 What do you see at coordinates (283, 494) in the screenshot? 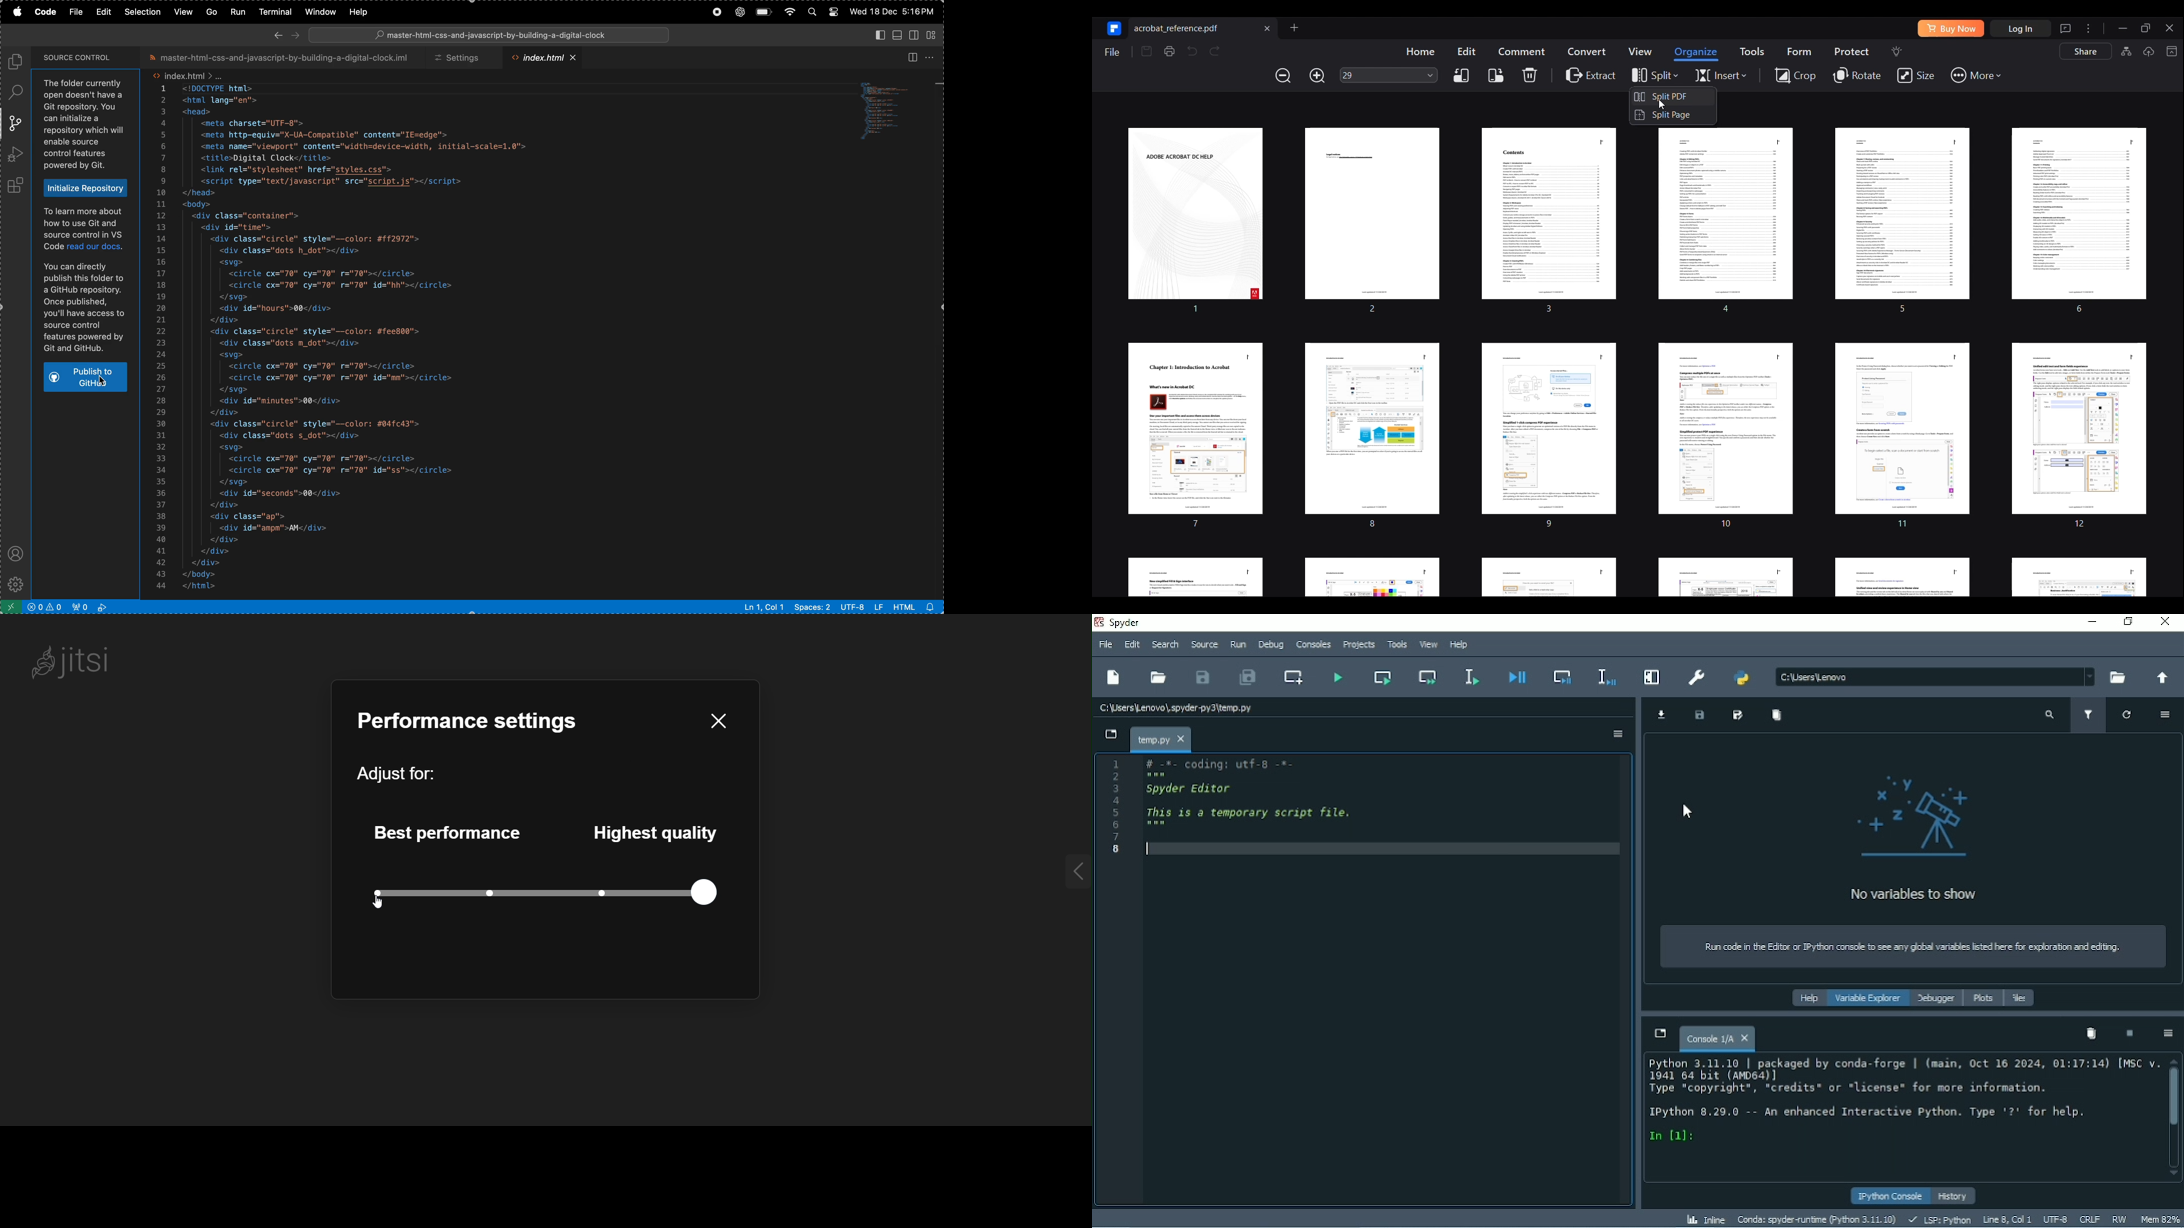
I see `<div id="seconds">00</div>` at bounding box center [283, 494].